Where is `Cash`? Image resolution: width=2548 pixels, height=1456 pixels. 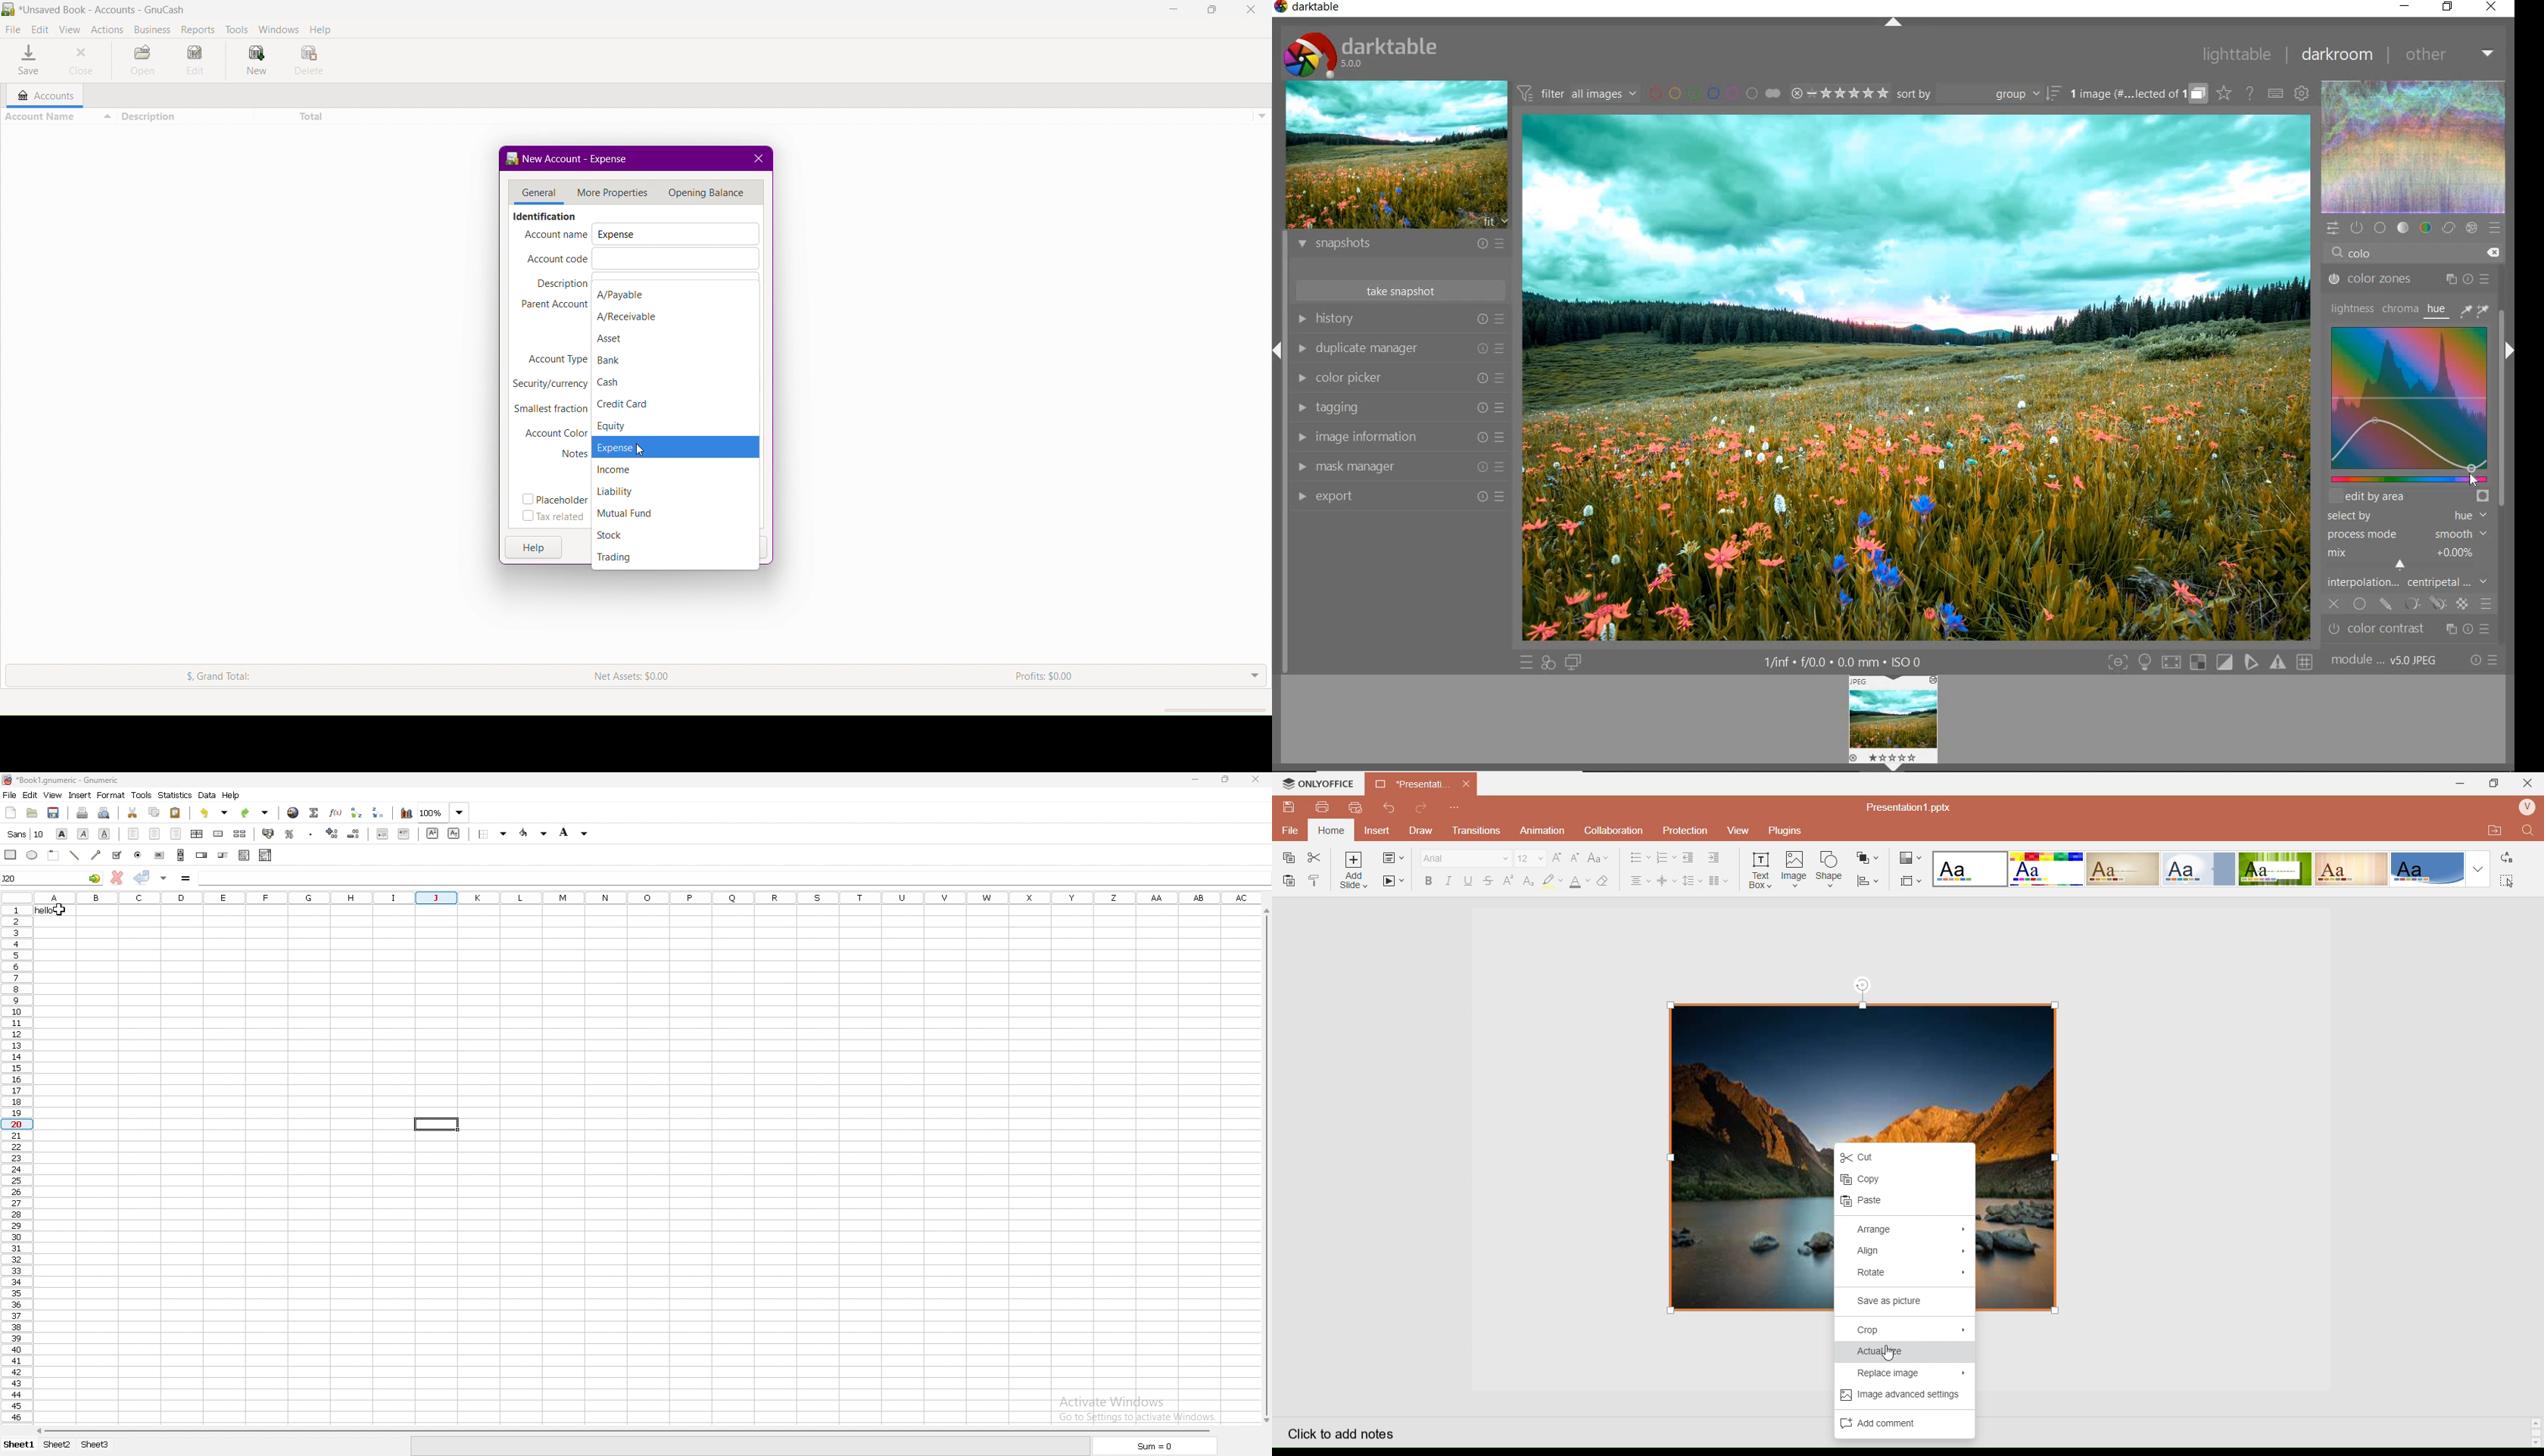 Cash is located at coordinates (609, 383).